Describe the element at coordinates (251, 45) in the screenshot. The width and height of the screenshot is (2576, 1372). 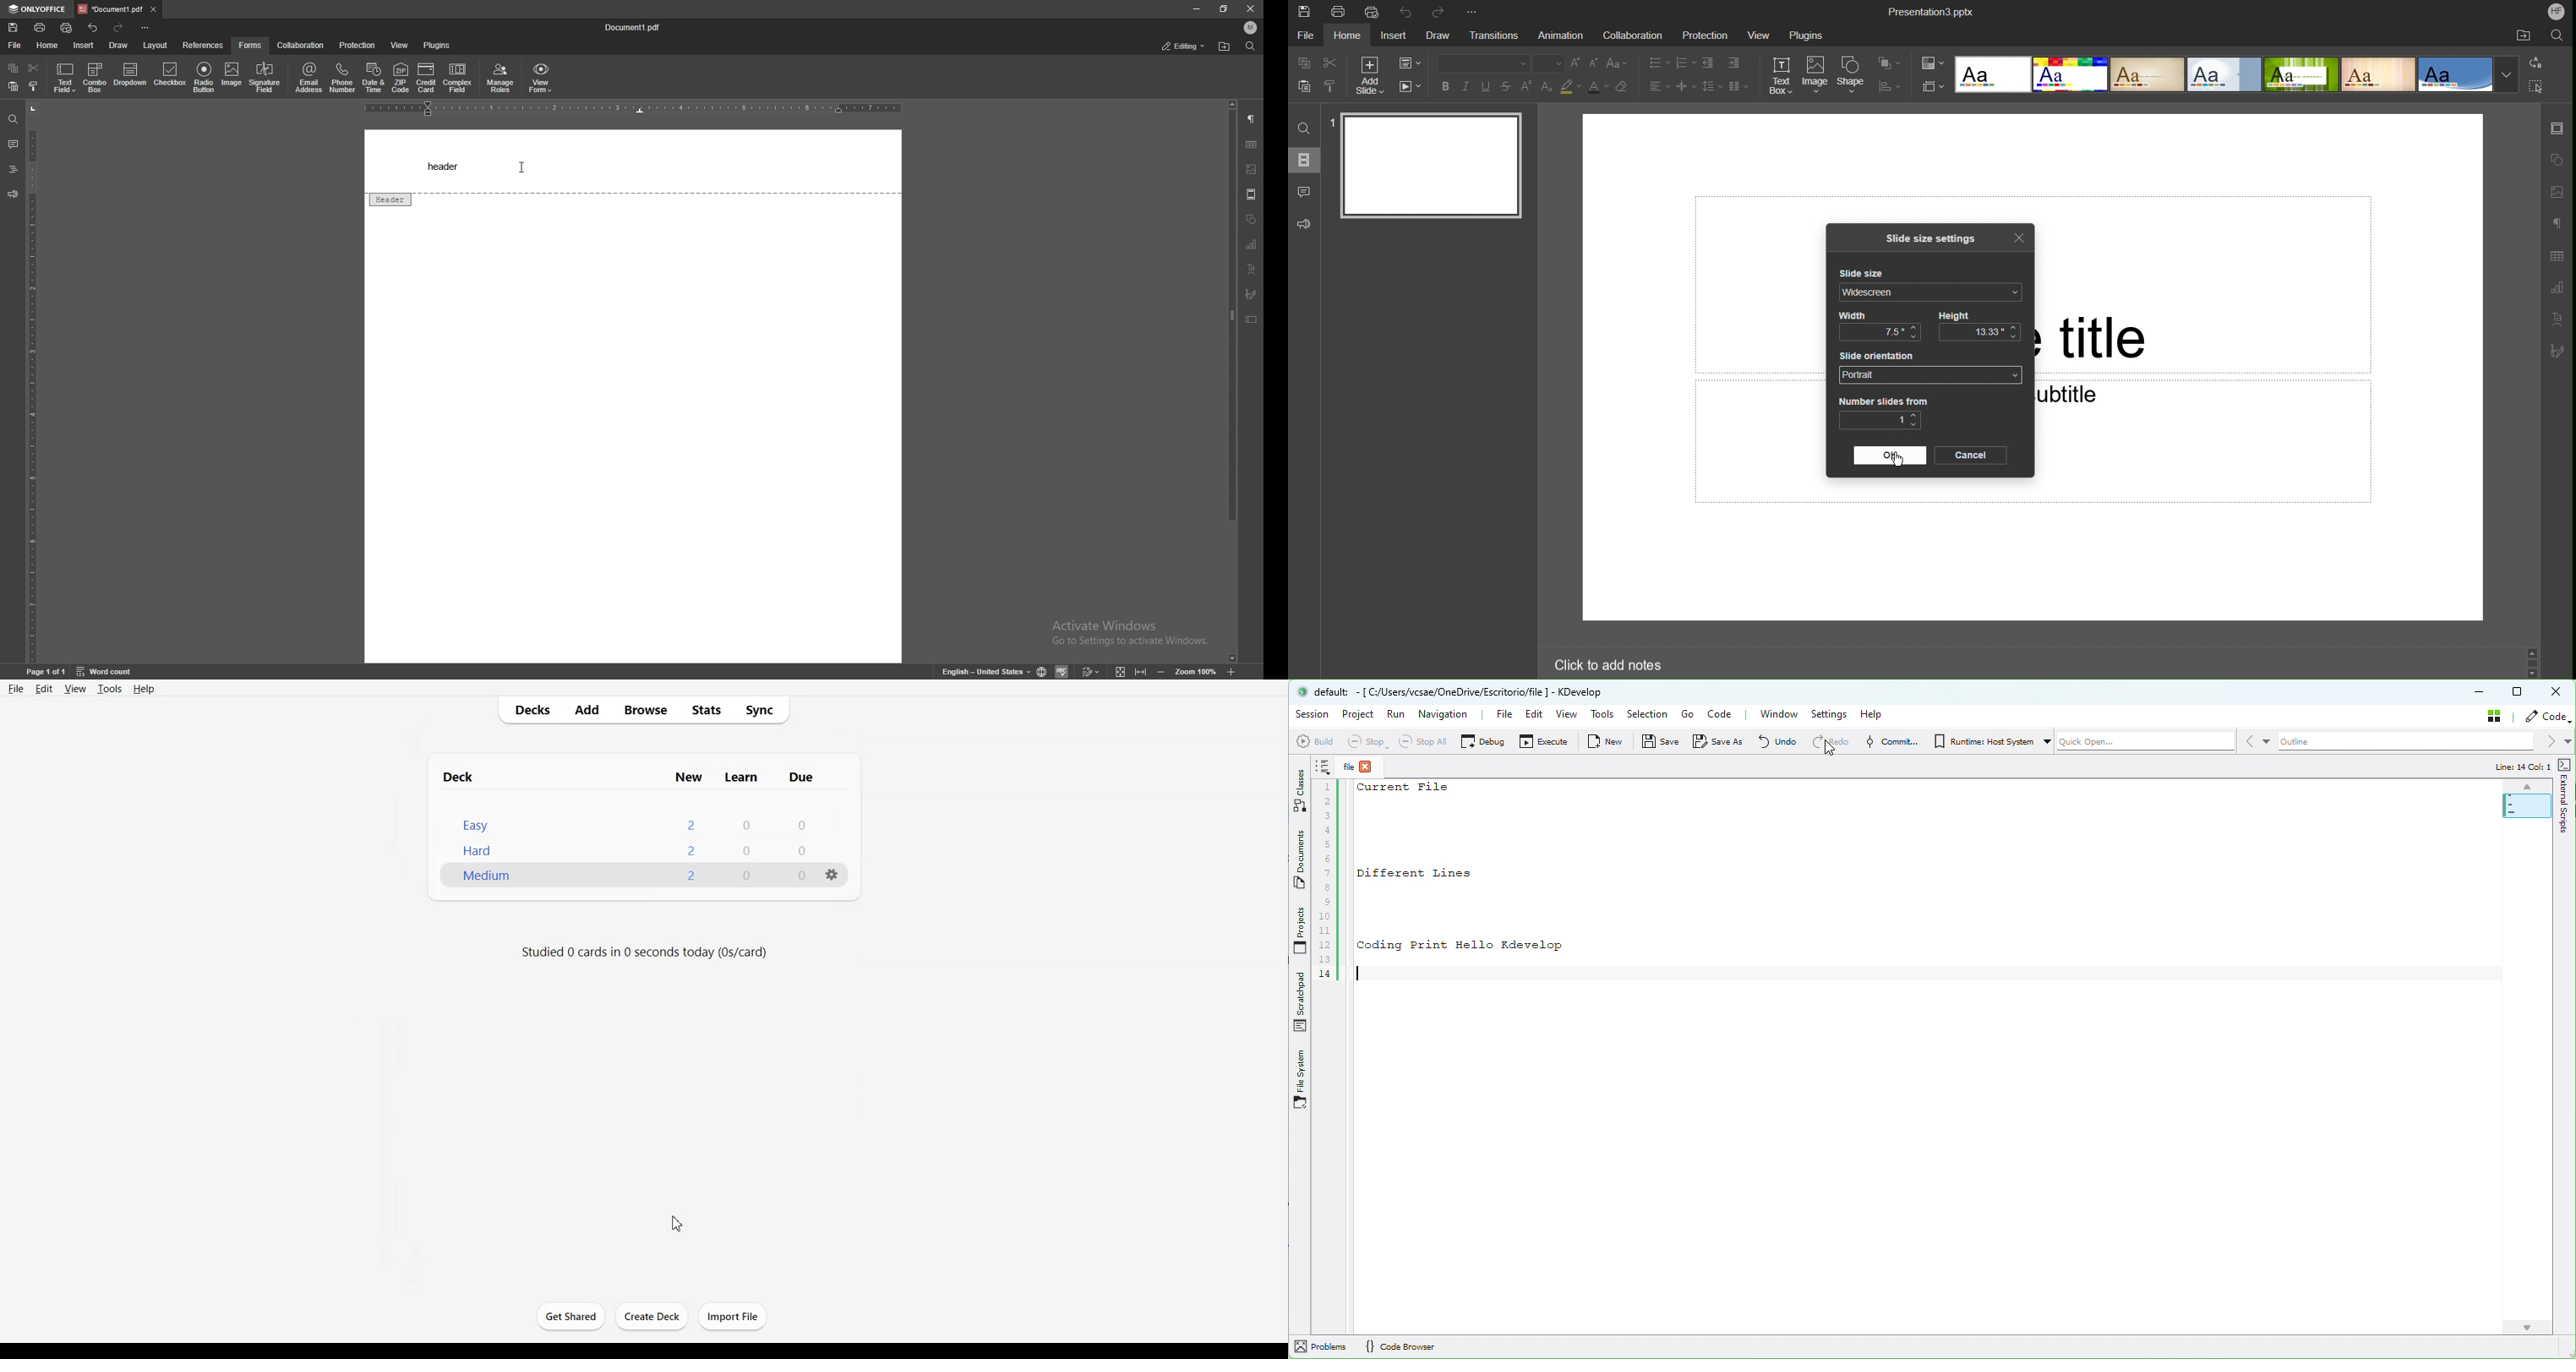
I see `f` at that location.